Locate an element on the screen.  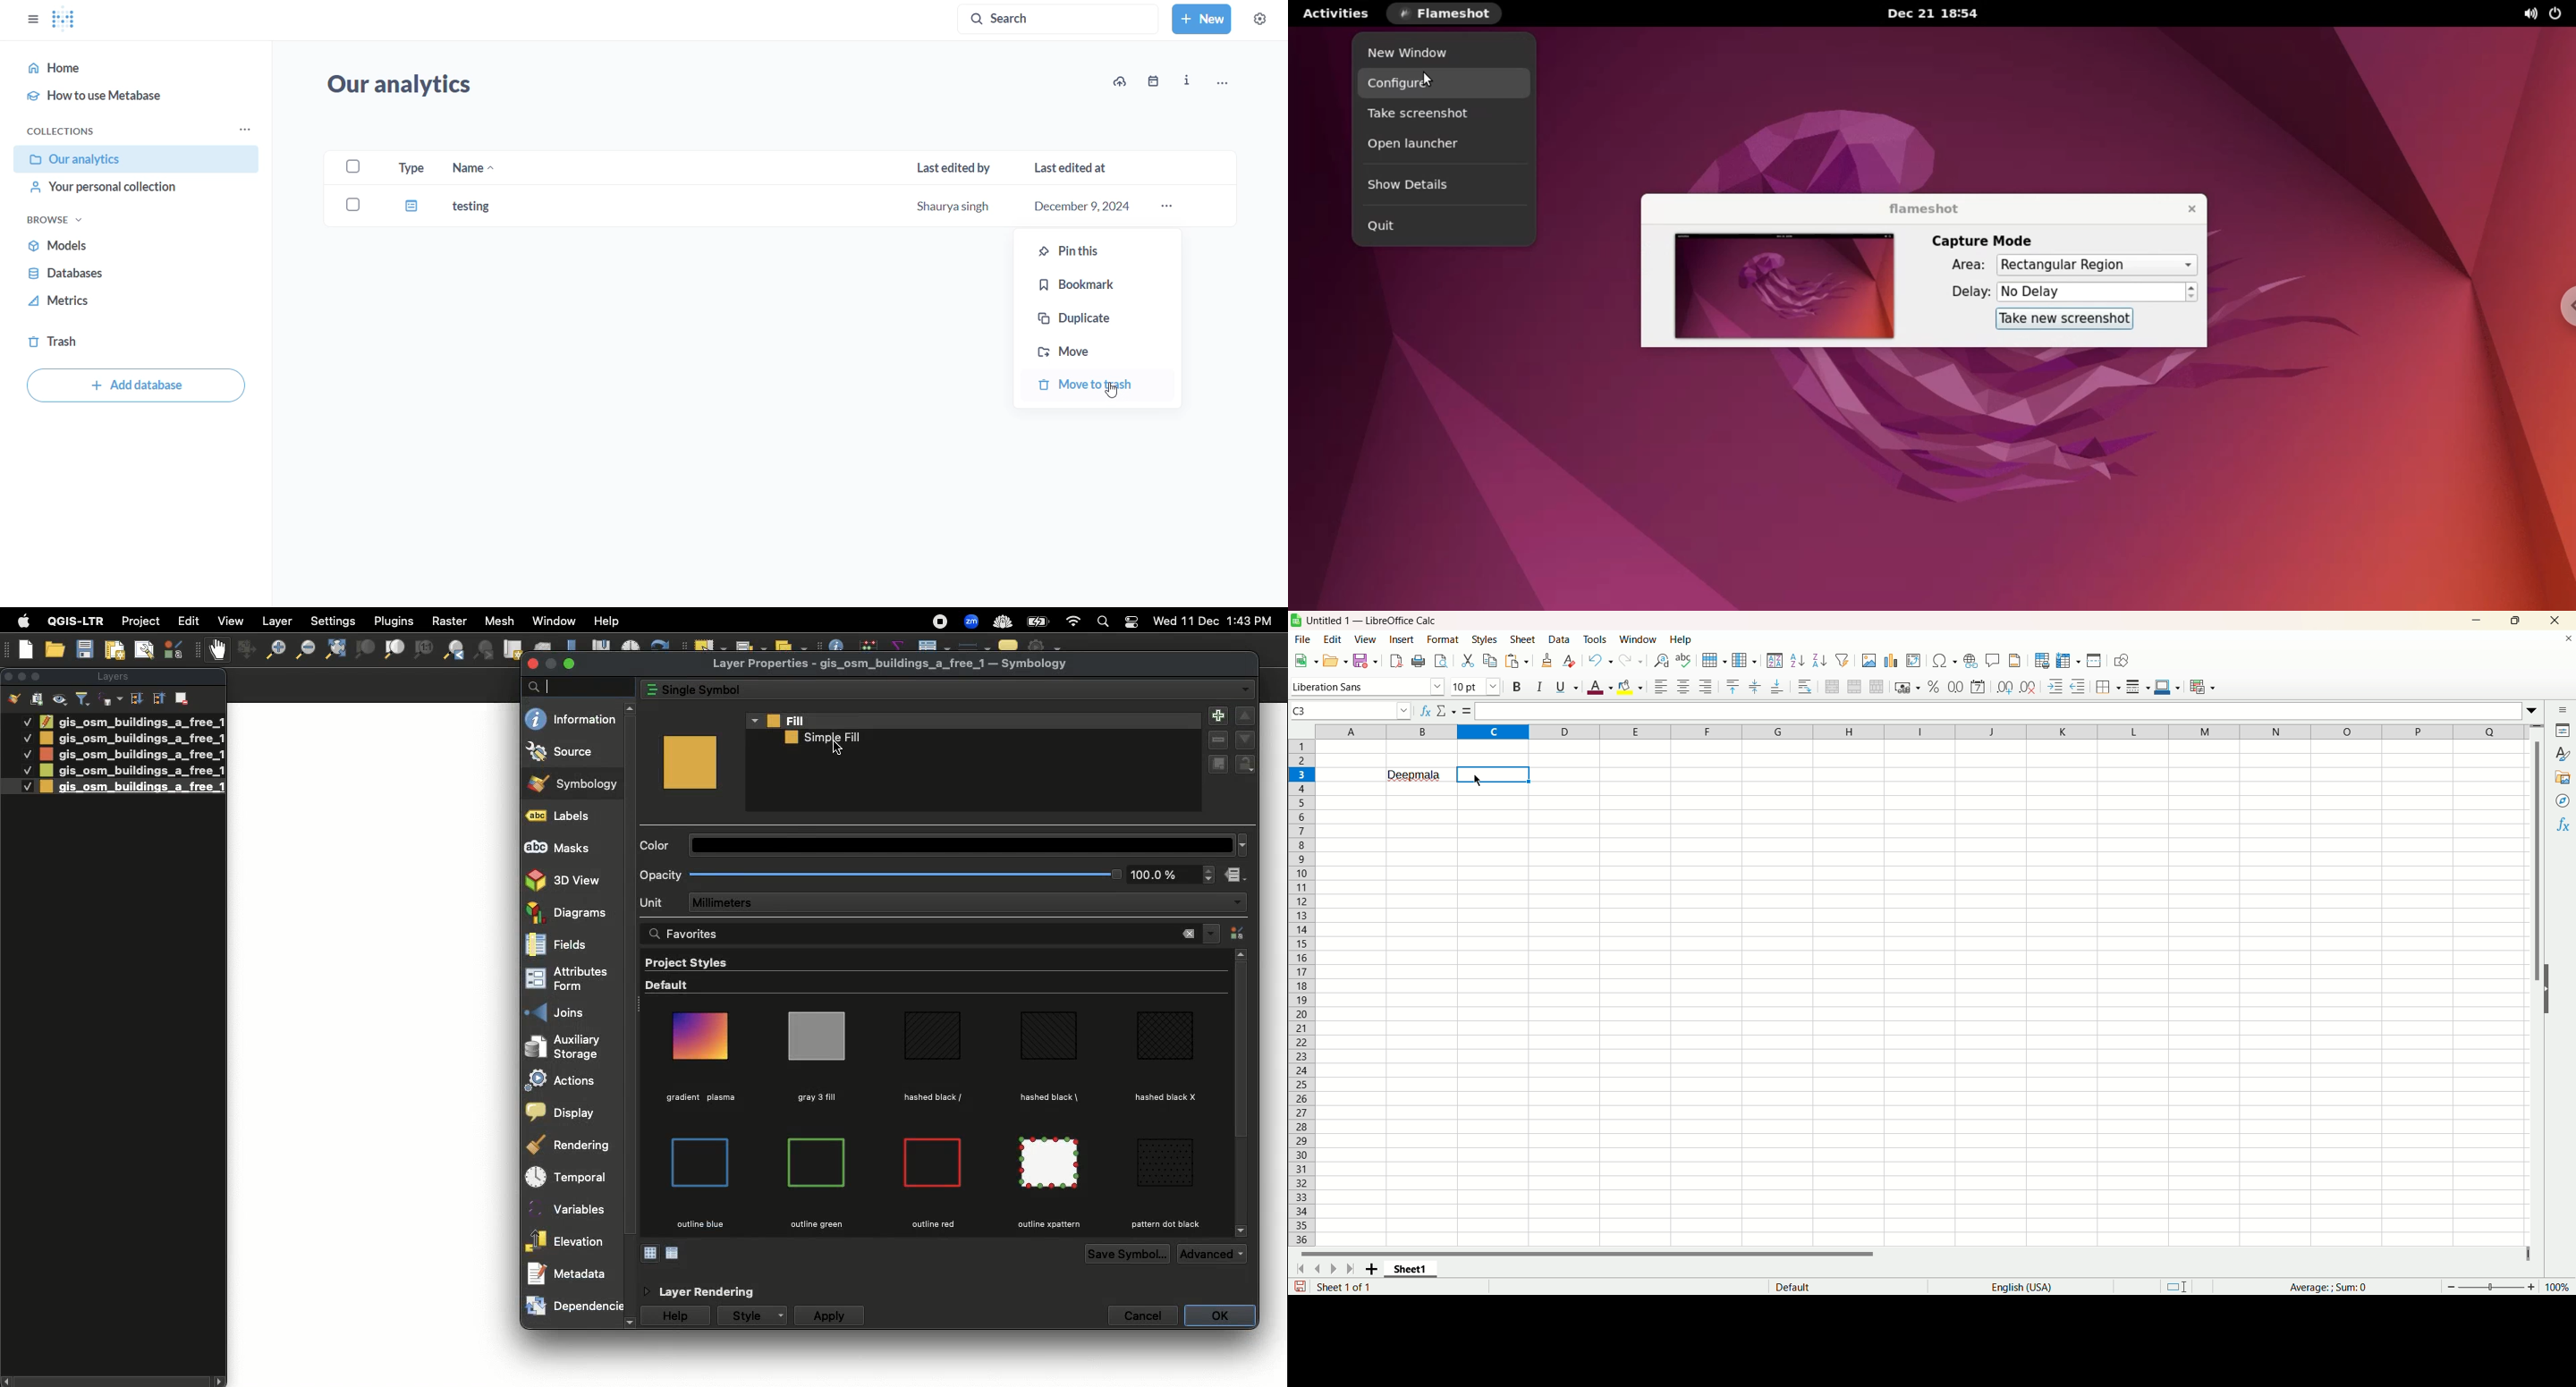
align left is located at coordinates (1662, 687).